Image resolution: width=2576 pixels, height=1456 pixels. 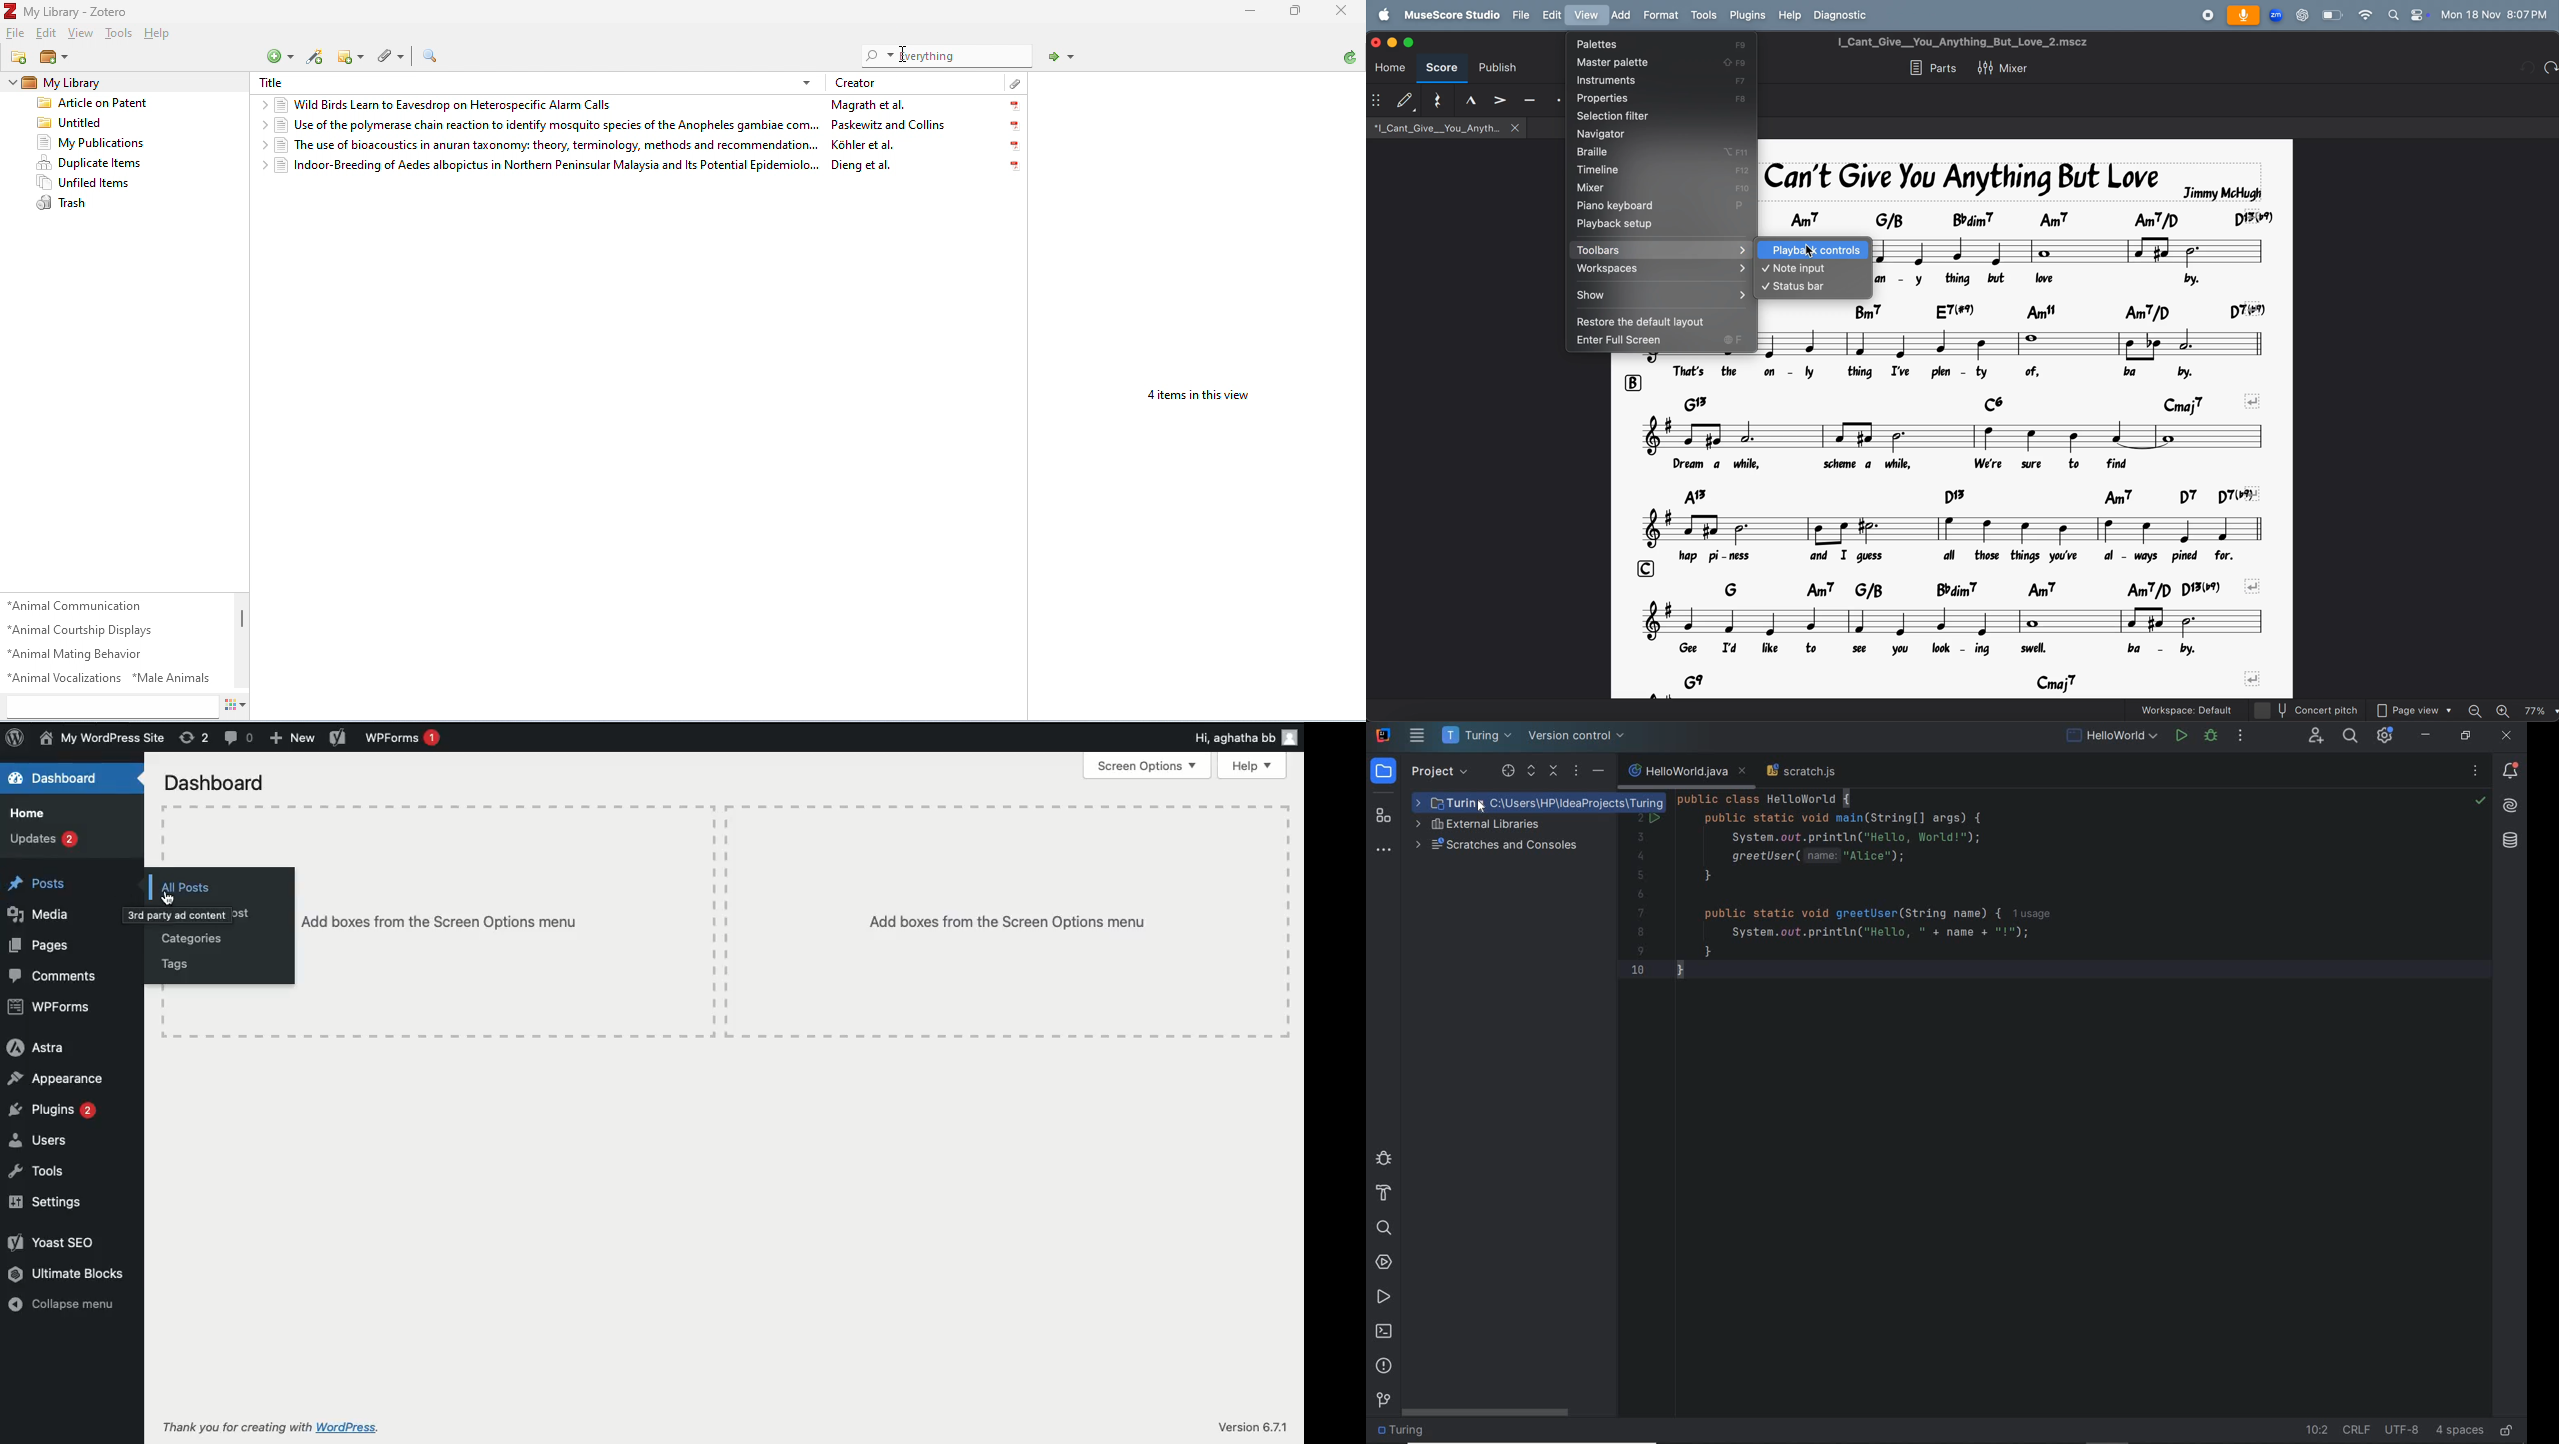 What do you see at coordinates (1643, 568) in the screenshot?
I see `rows` at bounding box center [1643, 568].